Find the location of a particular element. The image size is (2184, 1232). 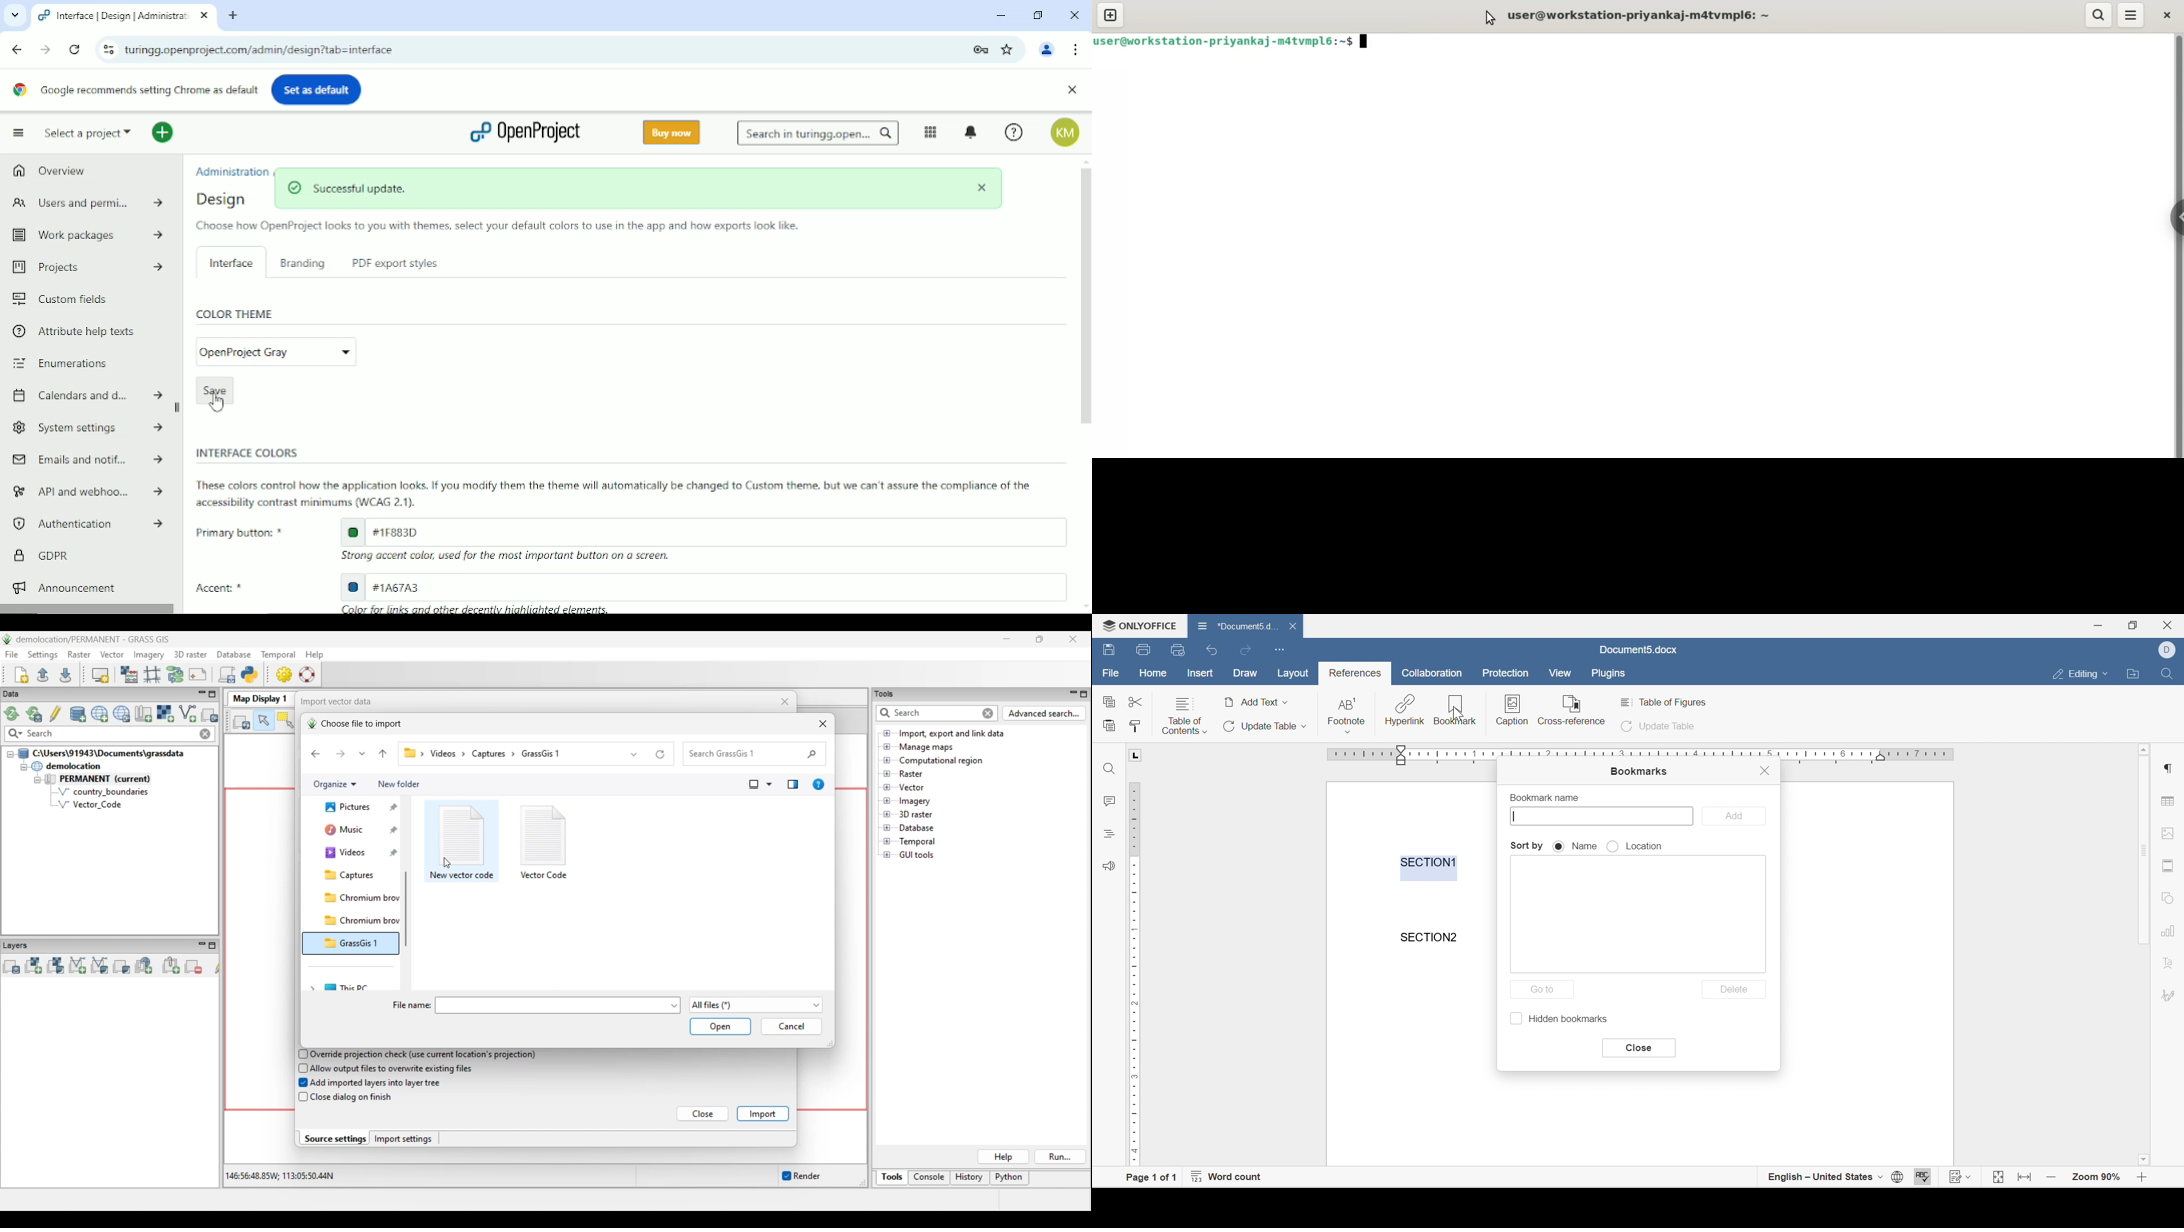

Modules is located at coordinates (929, 132).